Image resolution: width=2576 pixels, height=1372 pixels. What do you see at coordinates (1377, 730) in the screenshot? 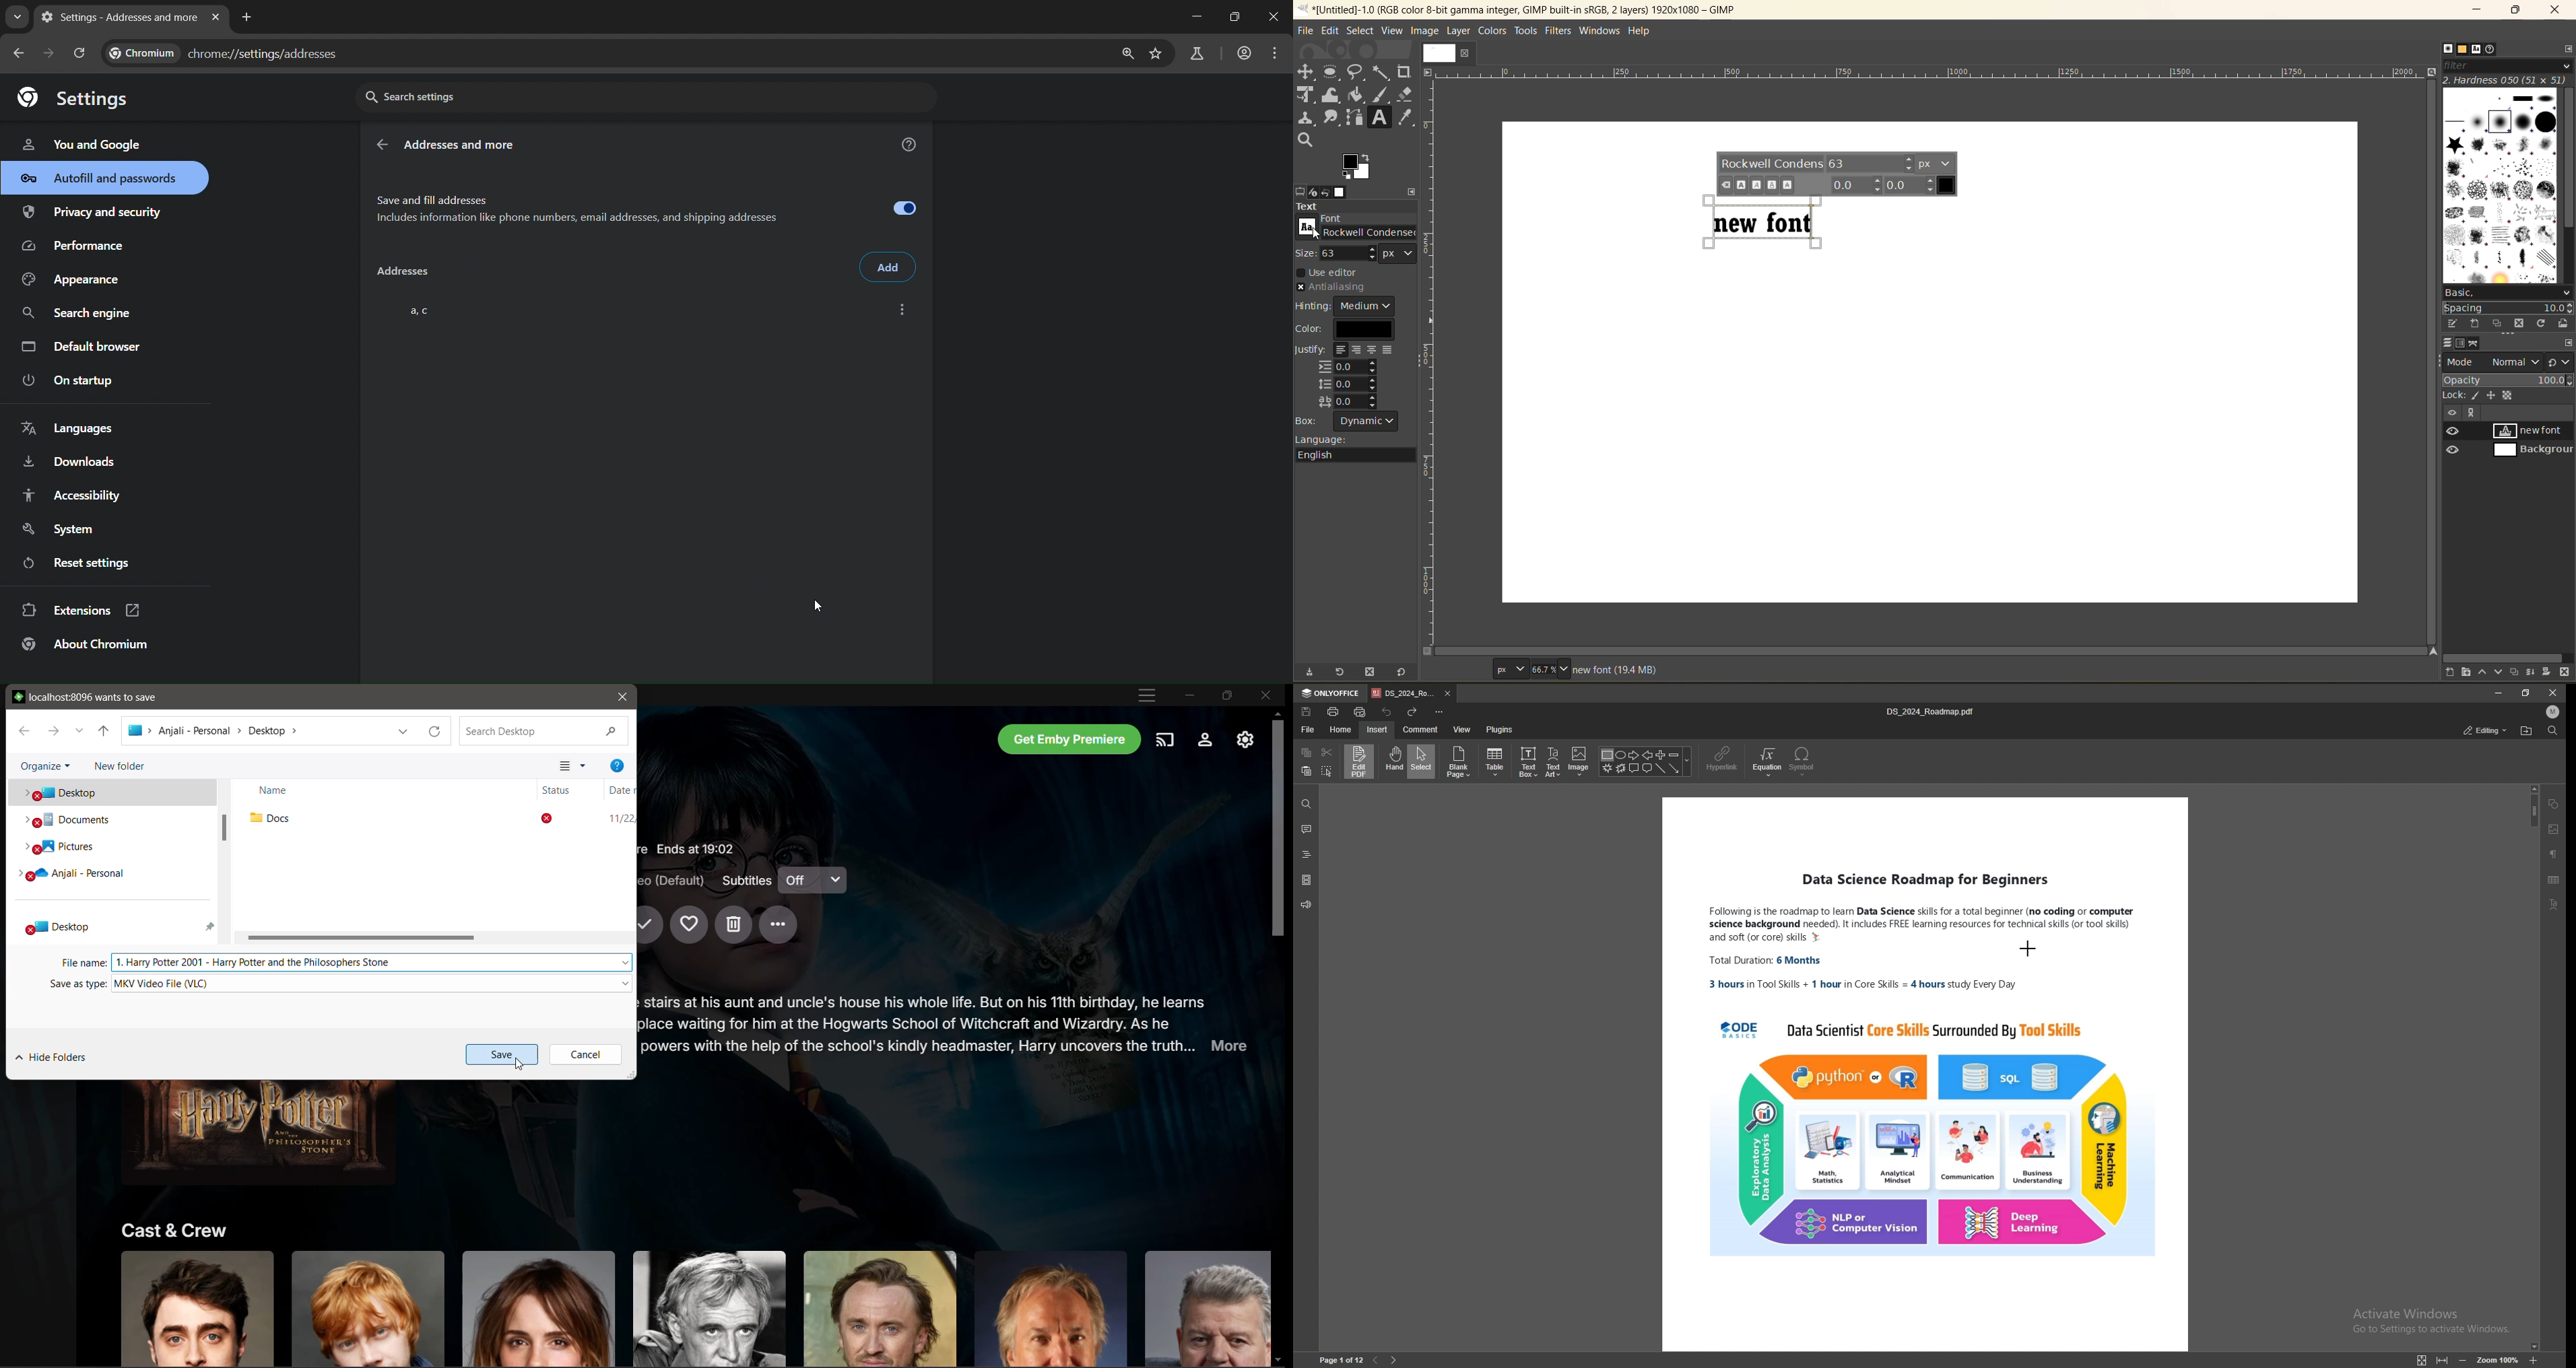
I see `insert` at bounding box center [1377, 730].